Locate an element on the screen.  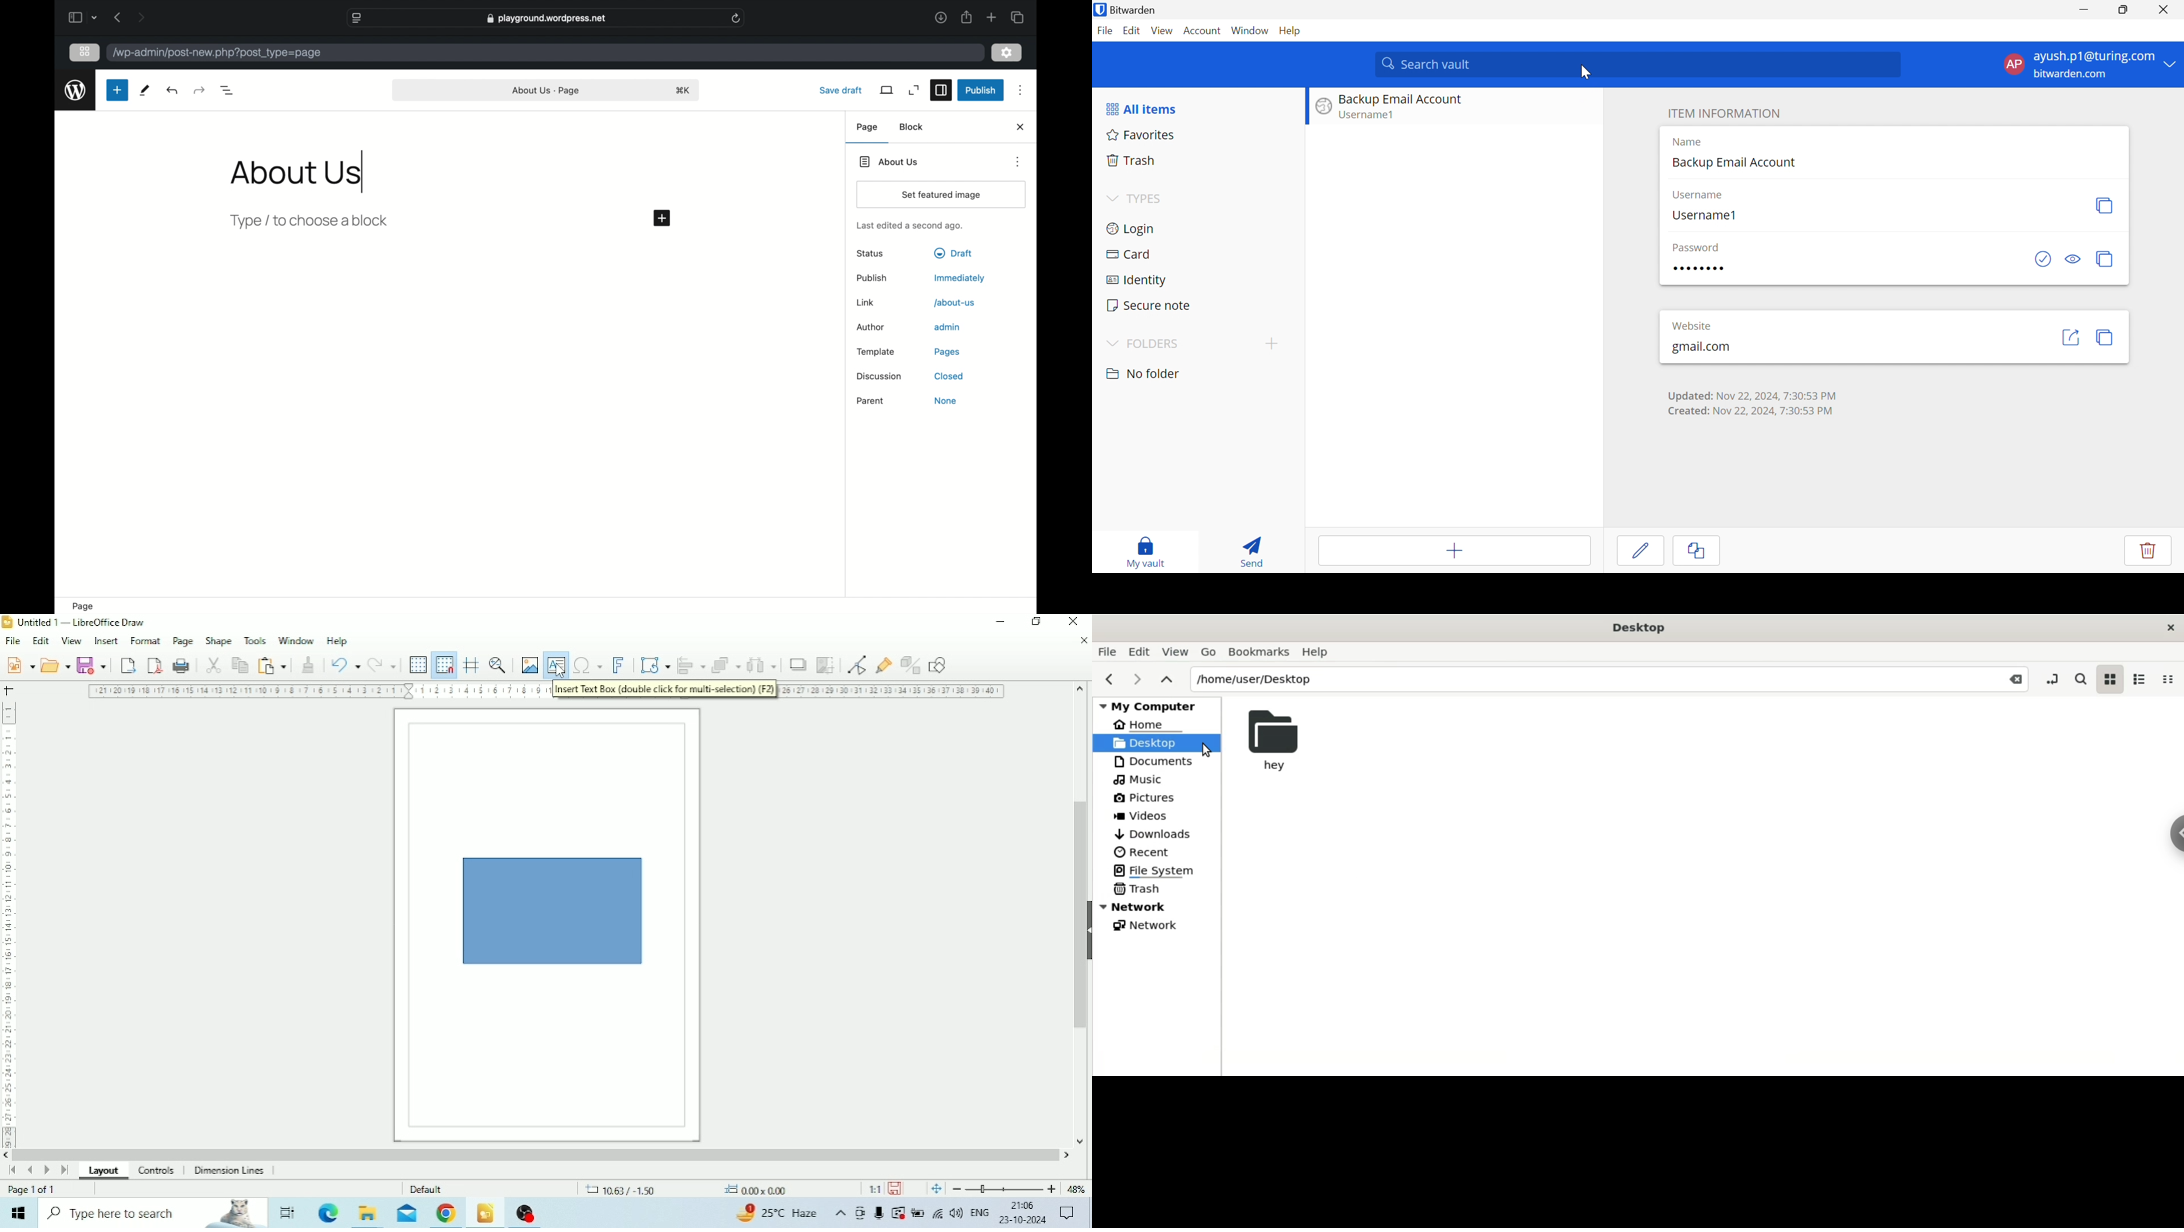
refresh is located at coordinates (737, 18).